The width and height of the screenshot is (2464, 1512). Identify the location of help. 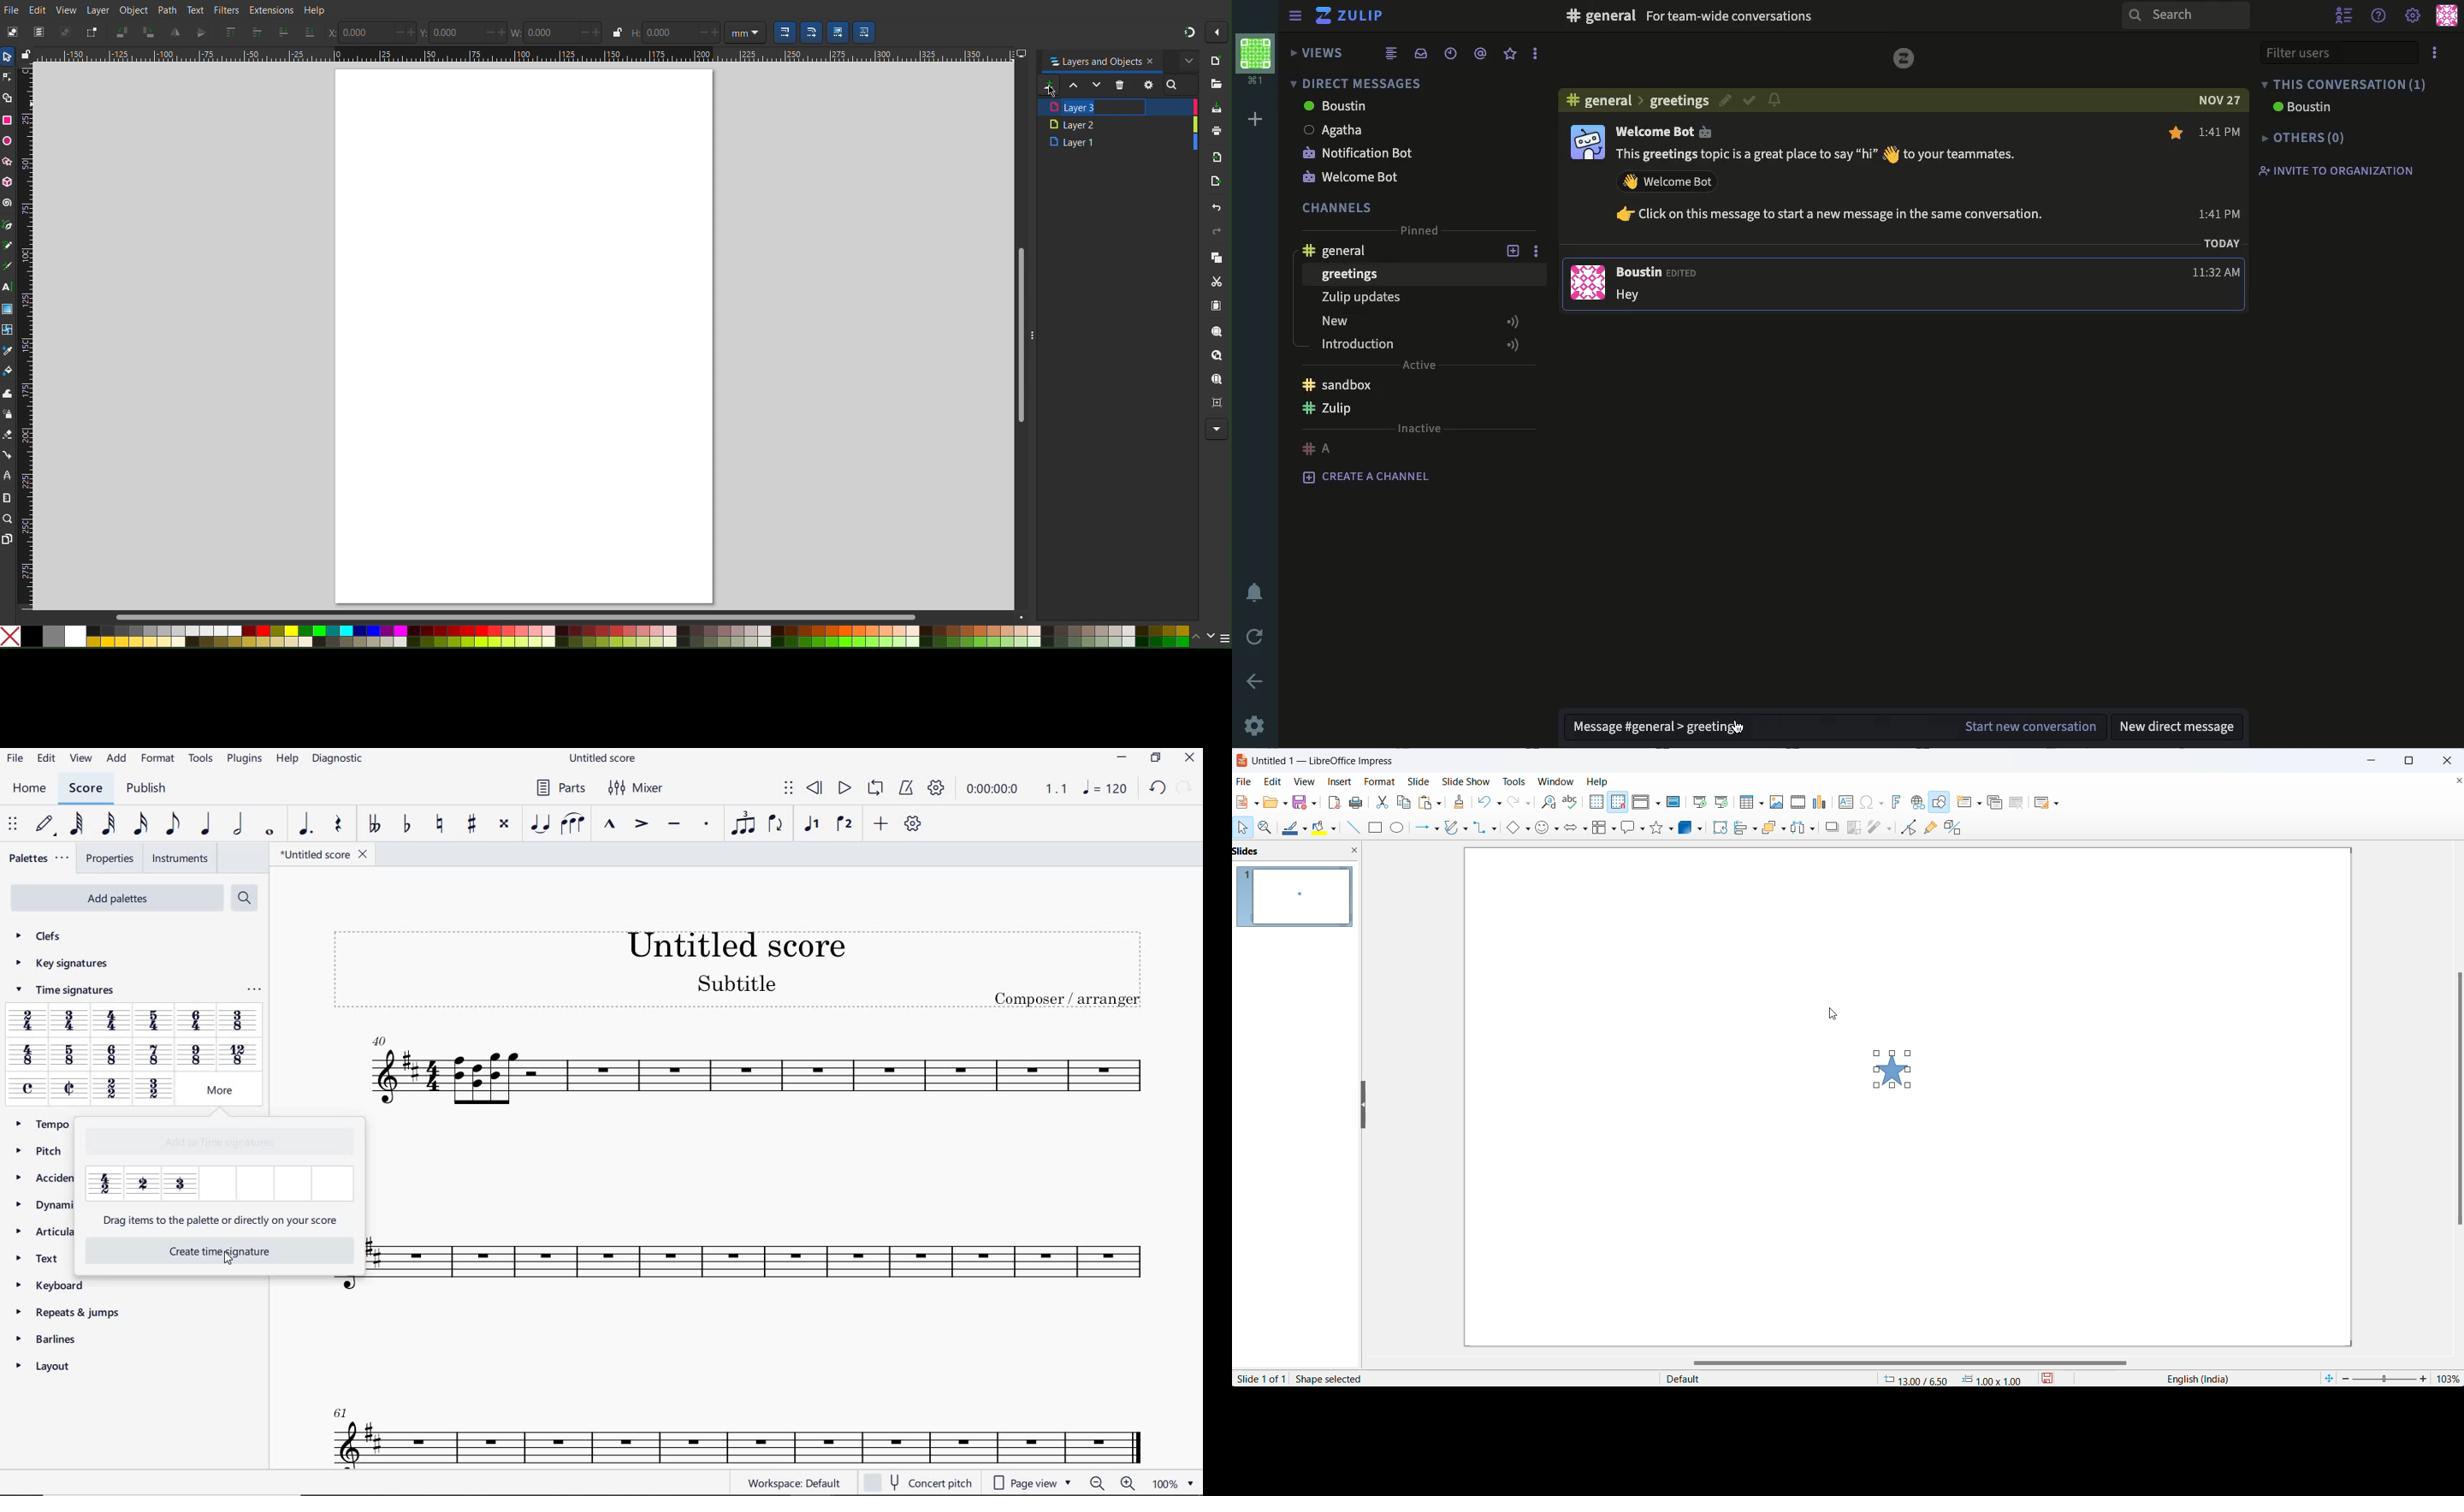
(1602, 781).